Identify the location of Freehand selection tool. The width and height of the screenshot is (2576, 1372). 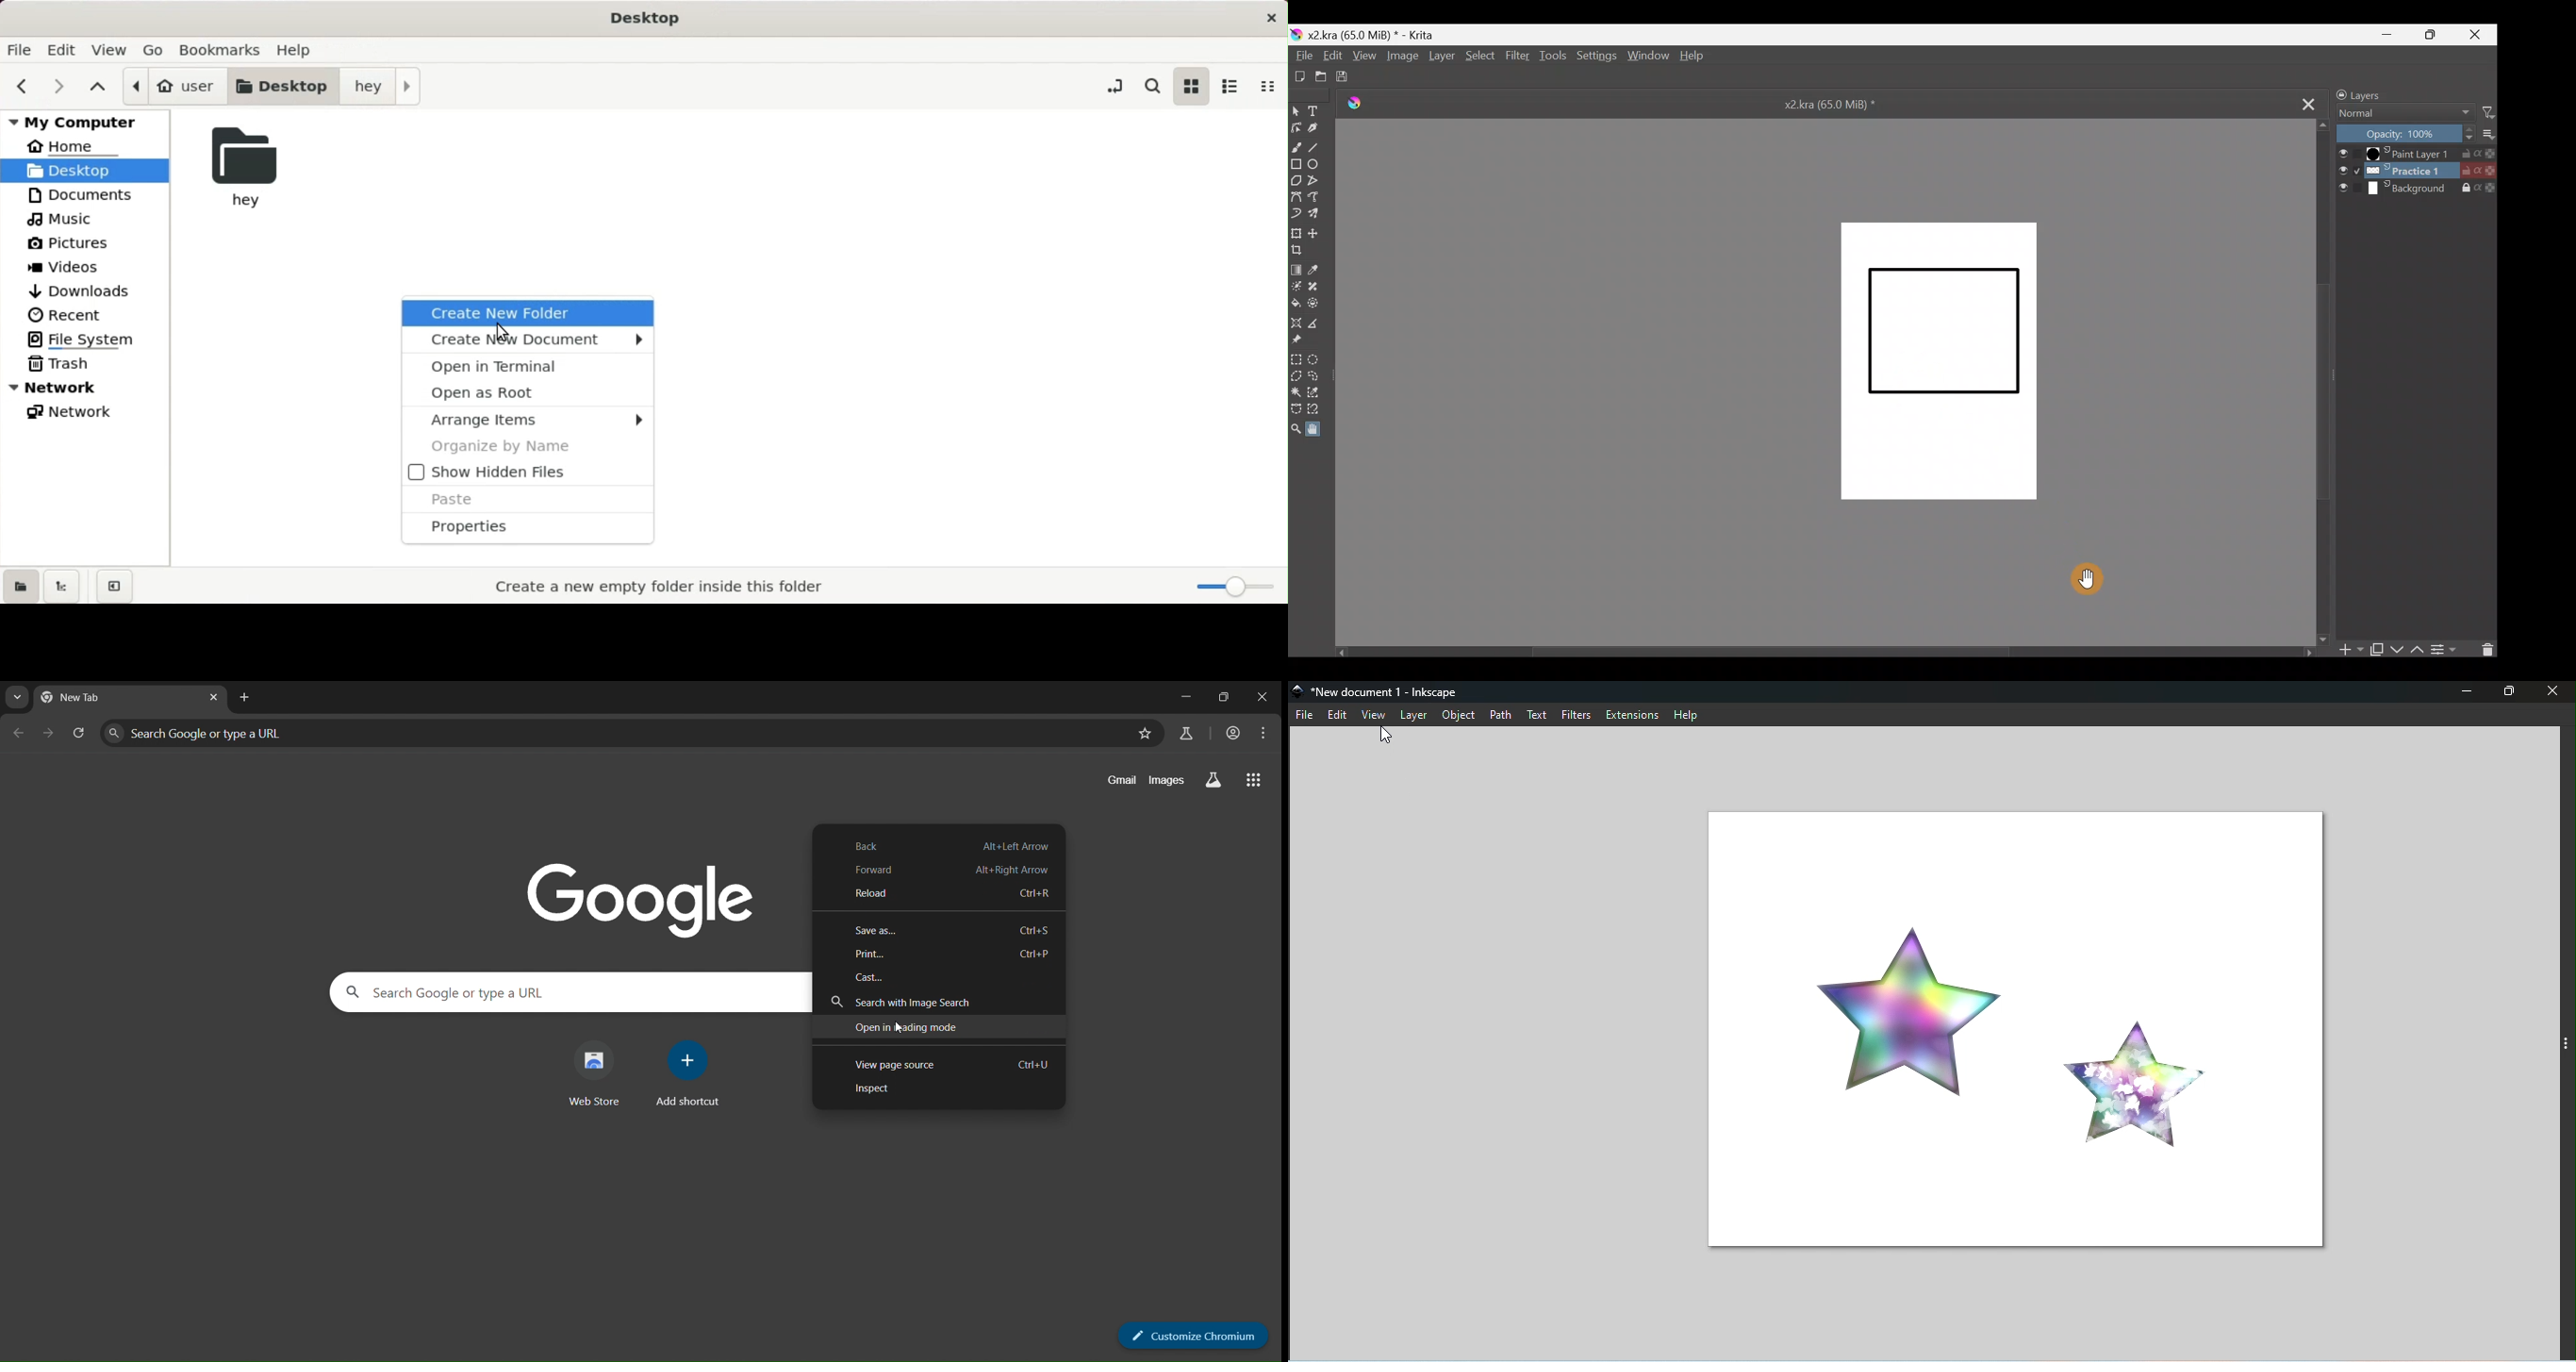
(1316, 378).